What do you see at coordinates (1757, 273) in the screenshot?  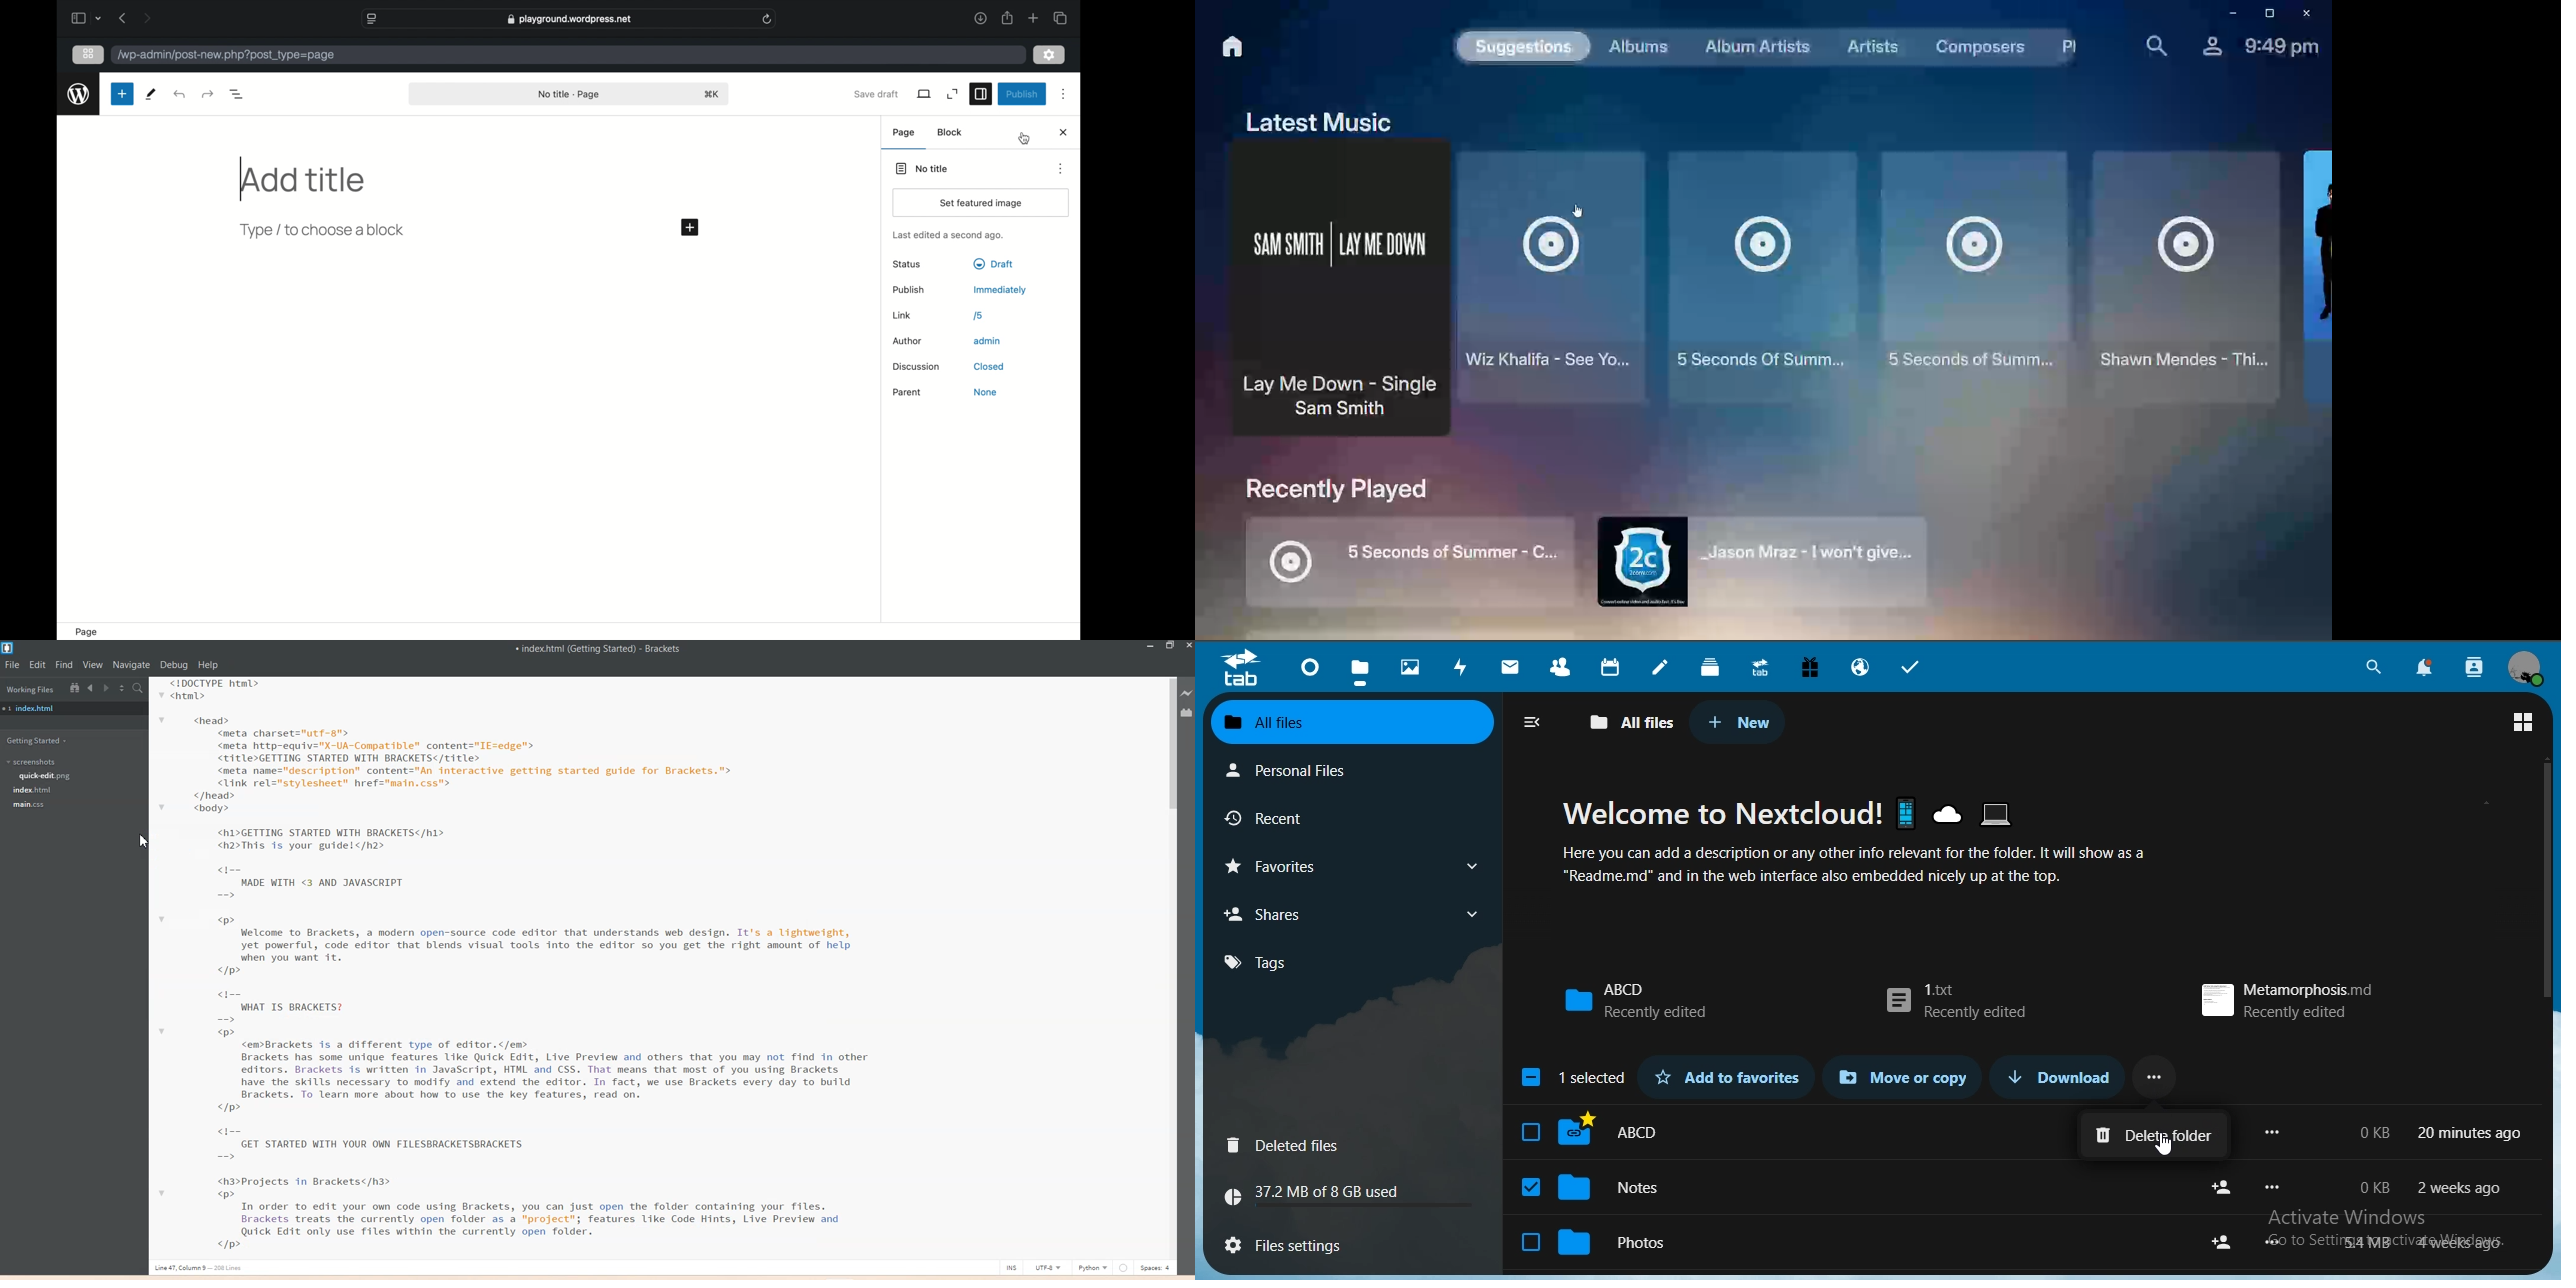 I see `5 Seconds of` at bounding box center [1757, 273].